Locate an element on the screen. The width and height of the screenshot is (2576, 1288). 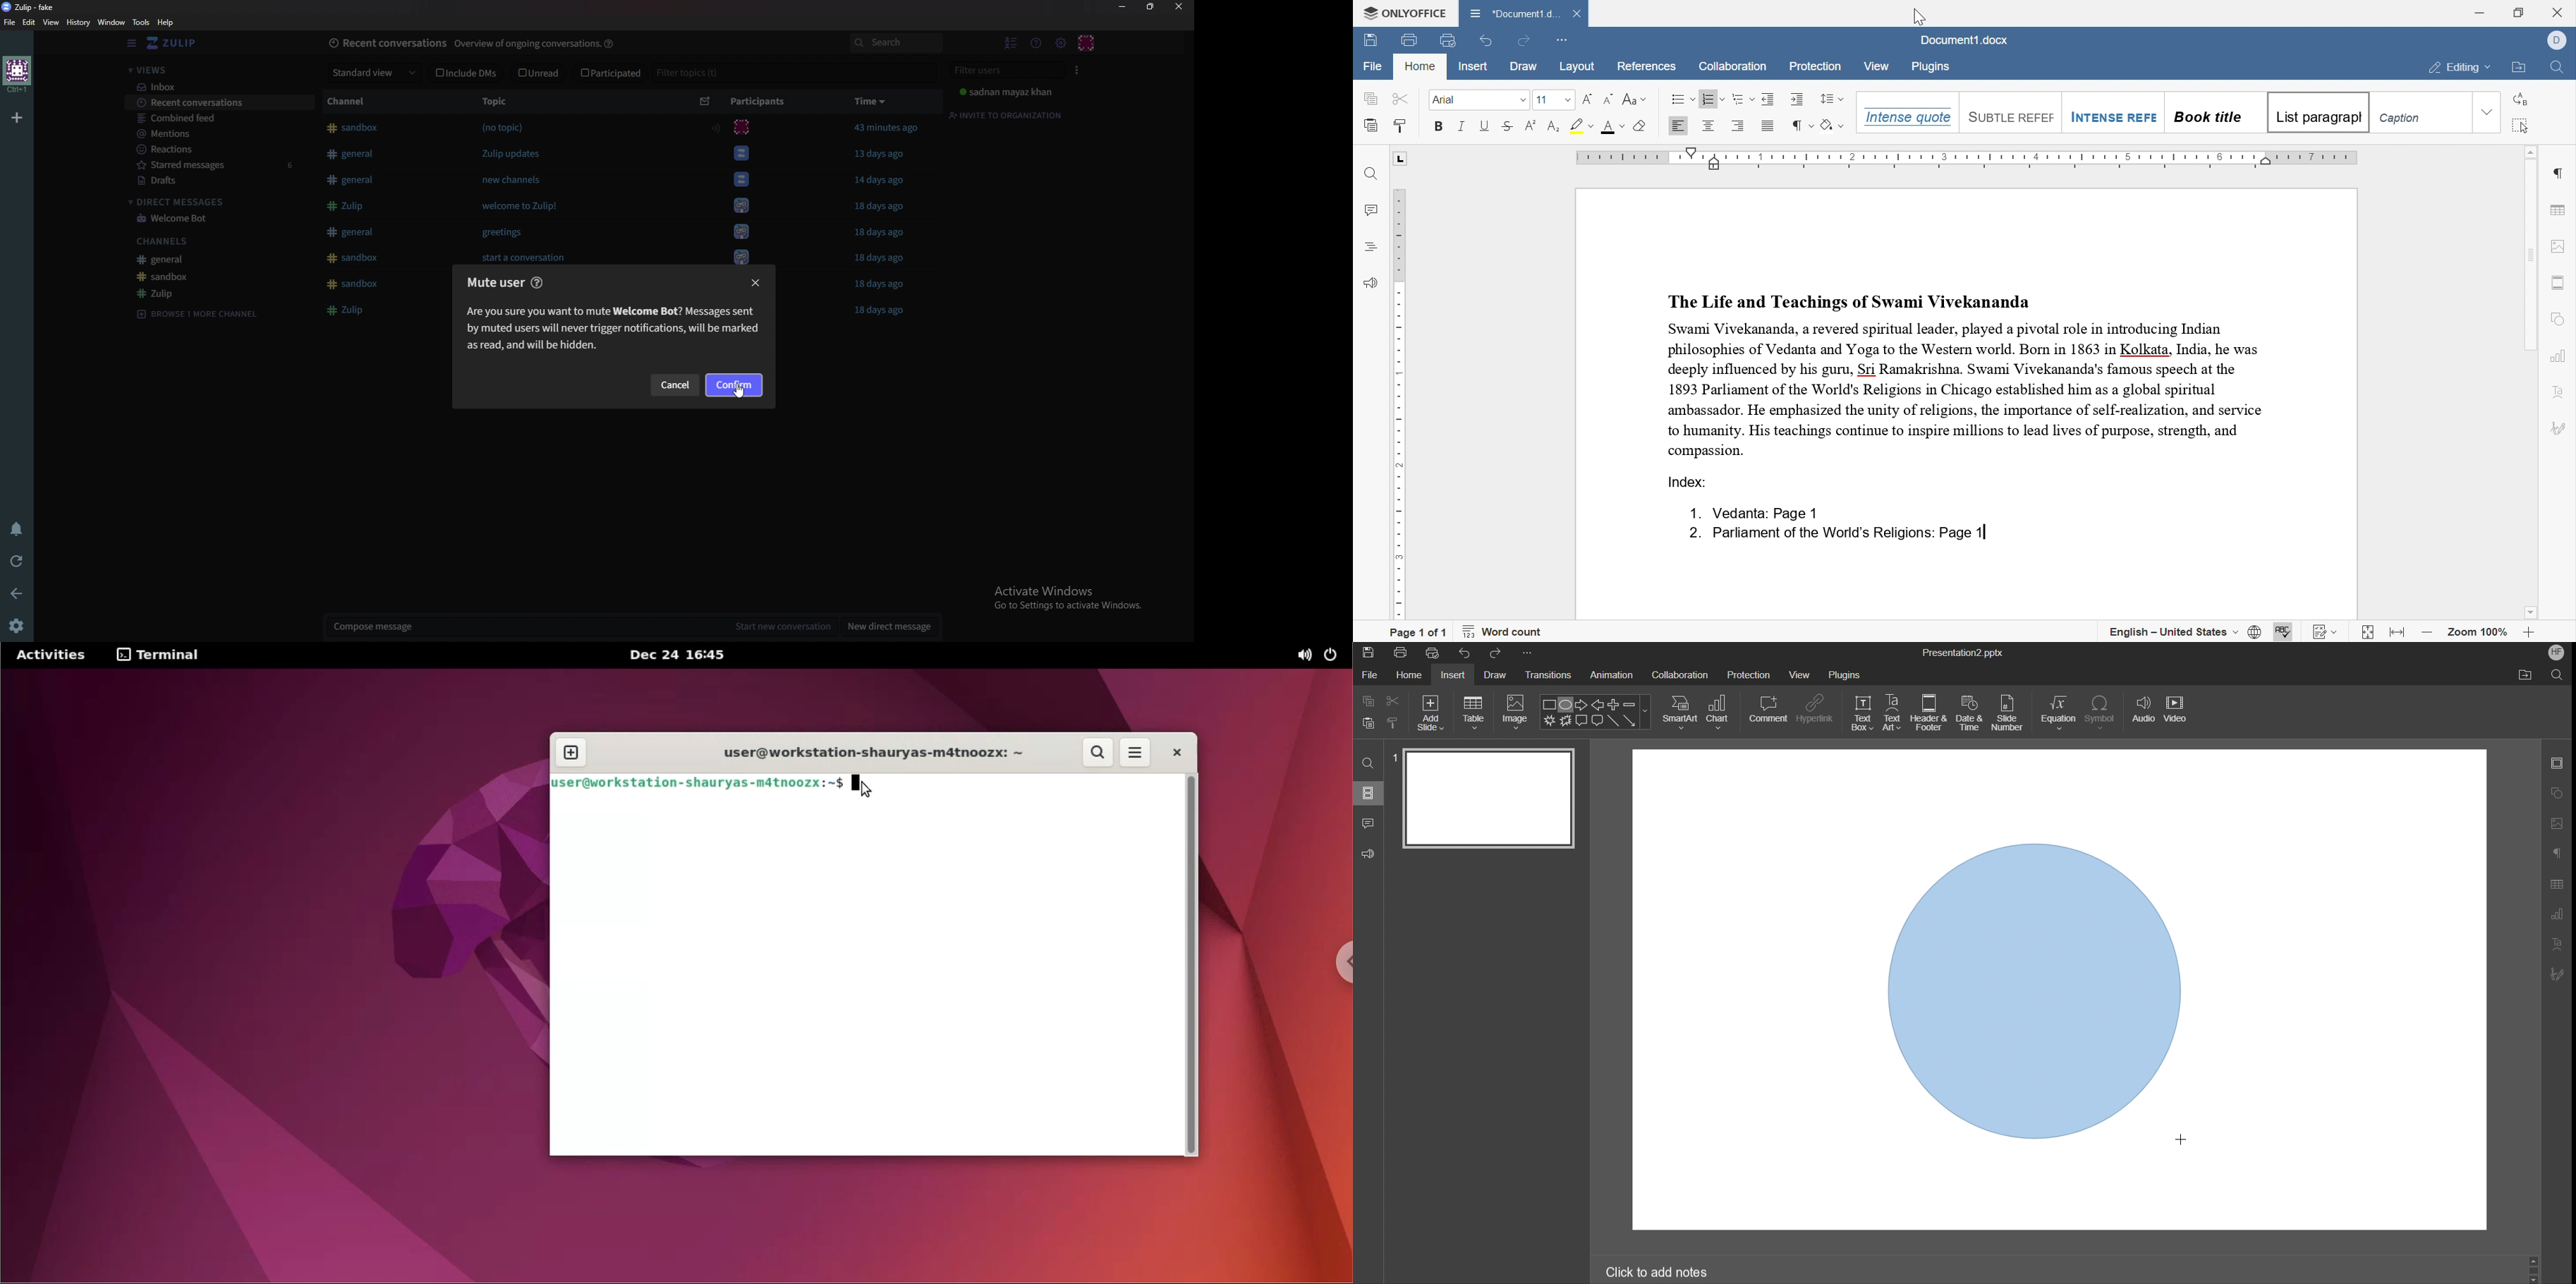
Slide 1 is located at coordinates (1487, 798).